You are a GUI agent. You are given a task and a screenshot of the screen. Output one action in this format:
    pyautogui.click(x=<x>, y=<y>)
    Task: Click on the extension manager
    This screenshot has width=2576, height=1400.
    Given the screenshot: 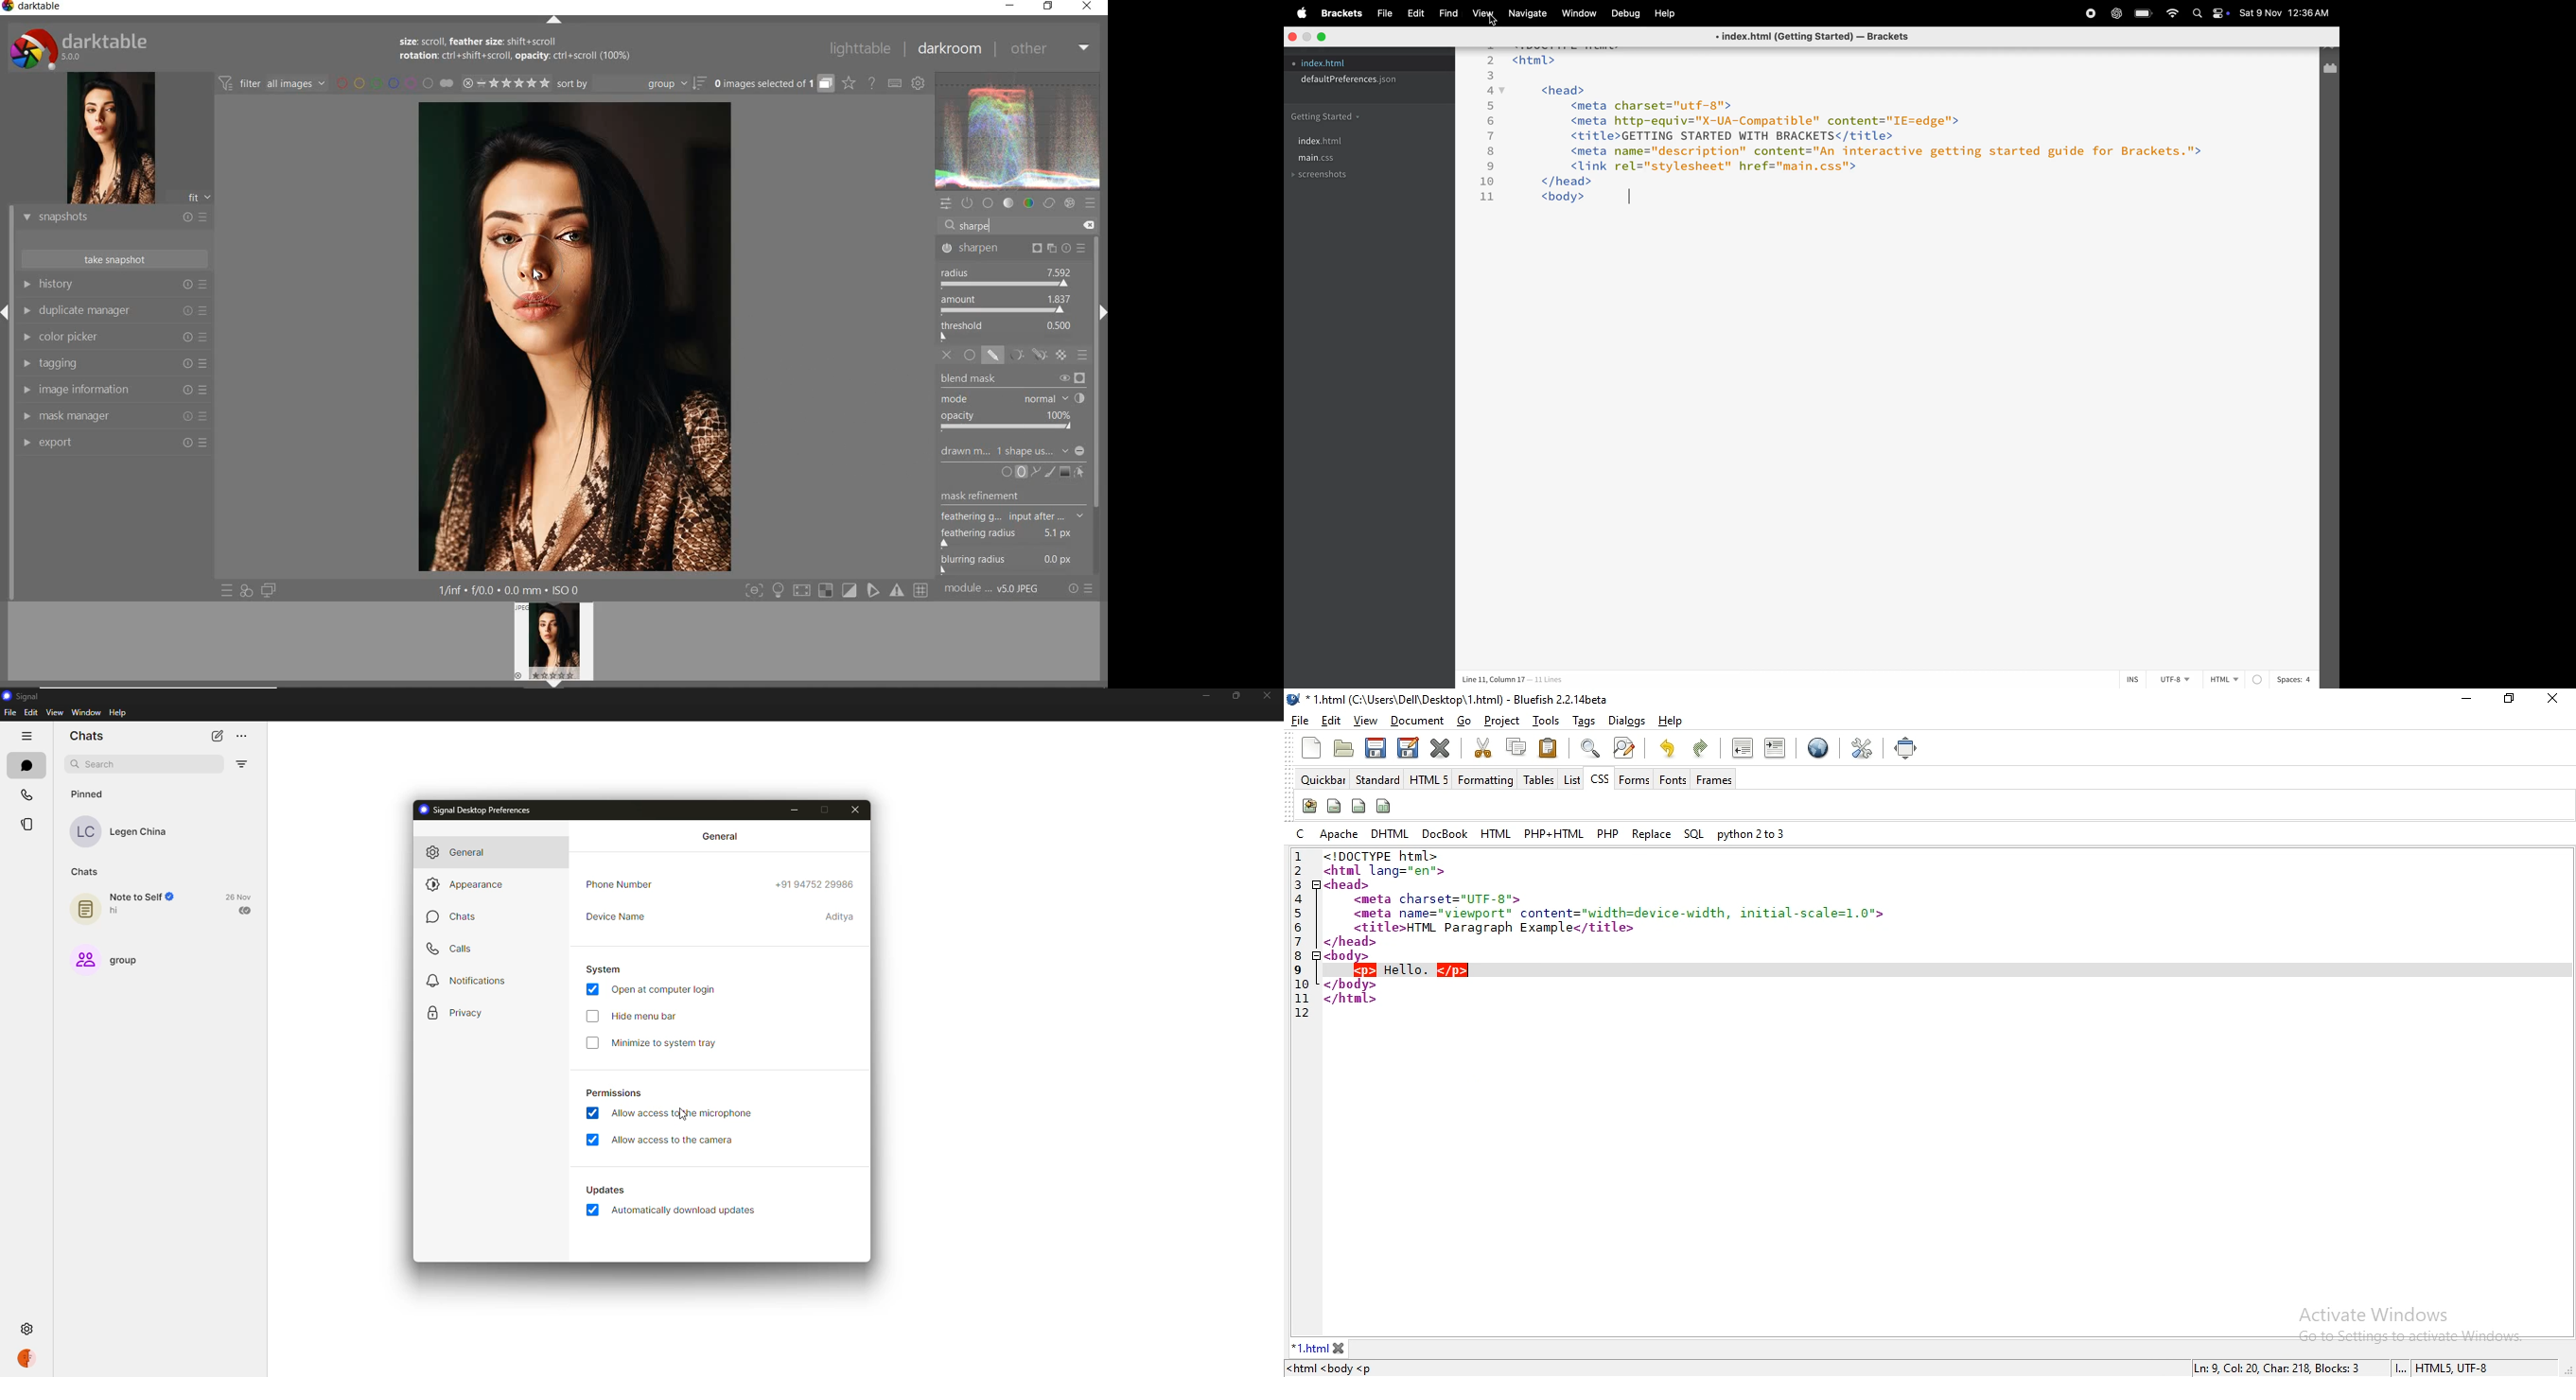 What is the action you would take?
    pyautogui.click(x=2330, y=69)
    